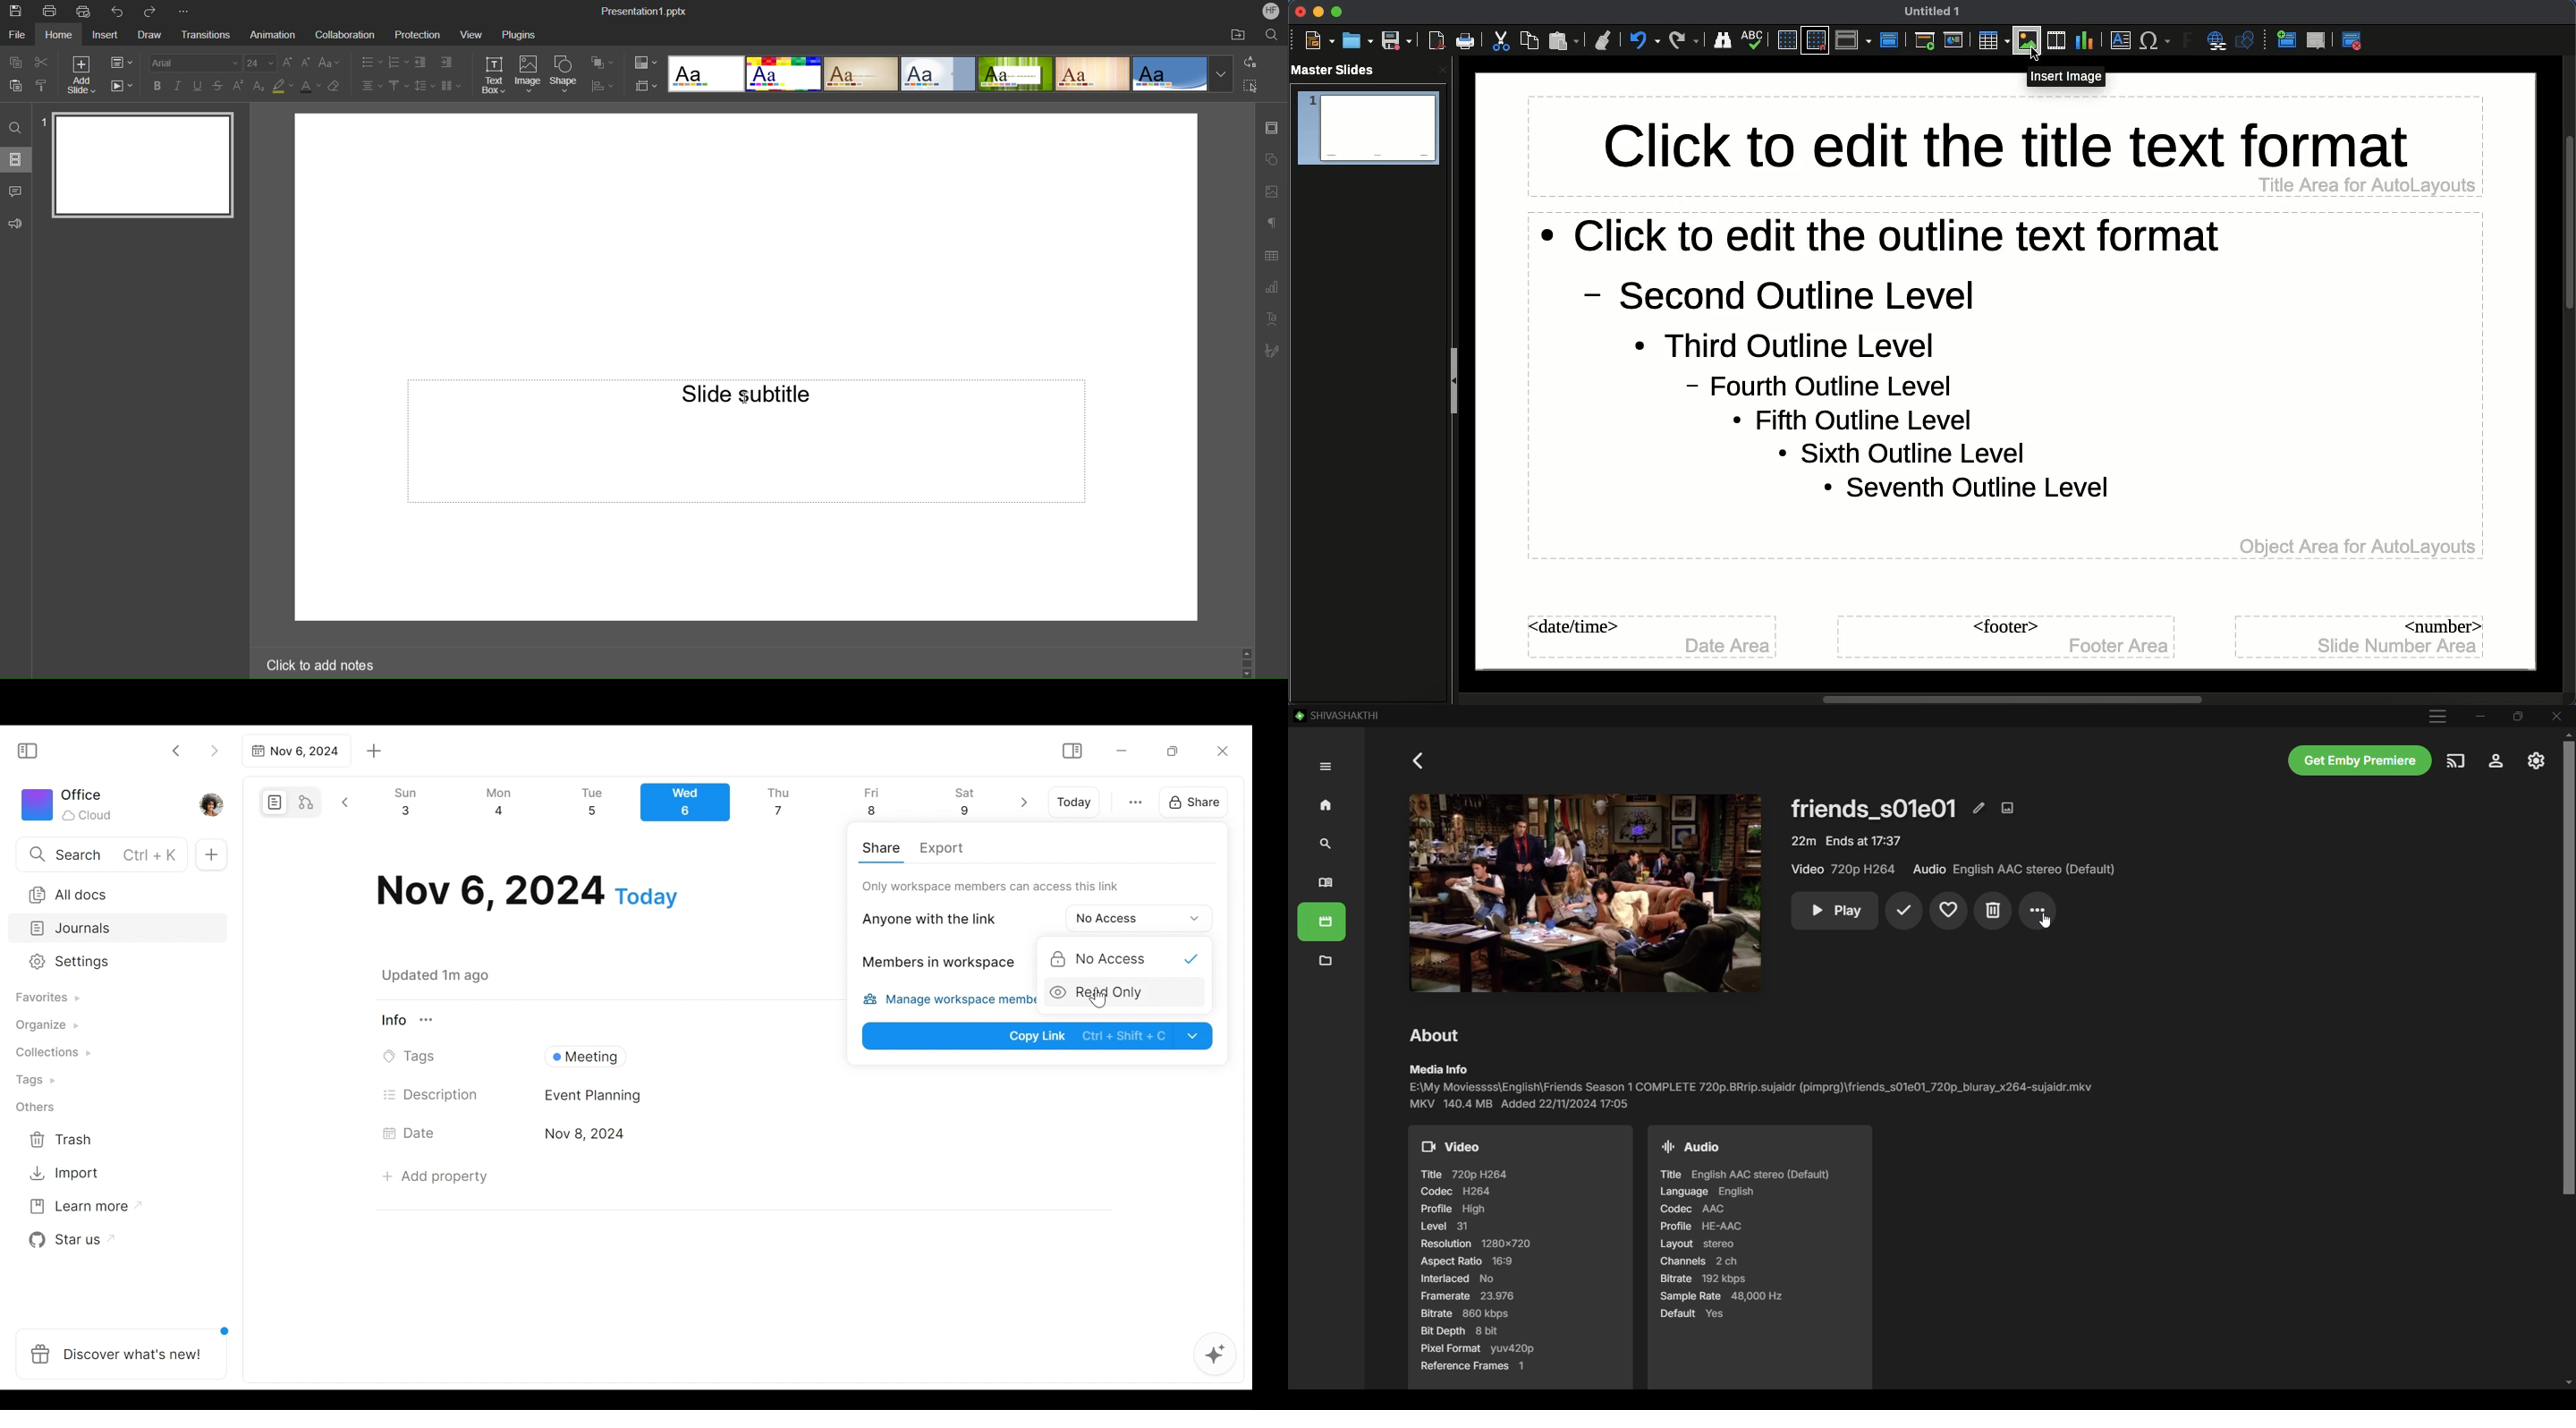 The image size is (2576, 1428). What do you see at coordinates (42, 62) in the screenshot?
I see `Cut` at bounding box center [42, 62].